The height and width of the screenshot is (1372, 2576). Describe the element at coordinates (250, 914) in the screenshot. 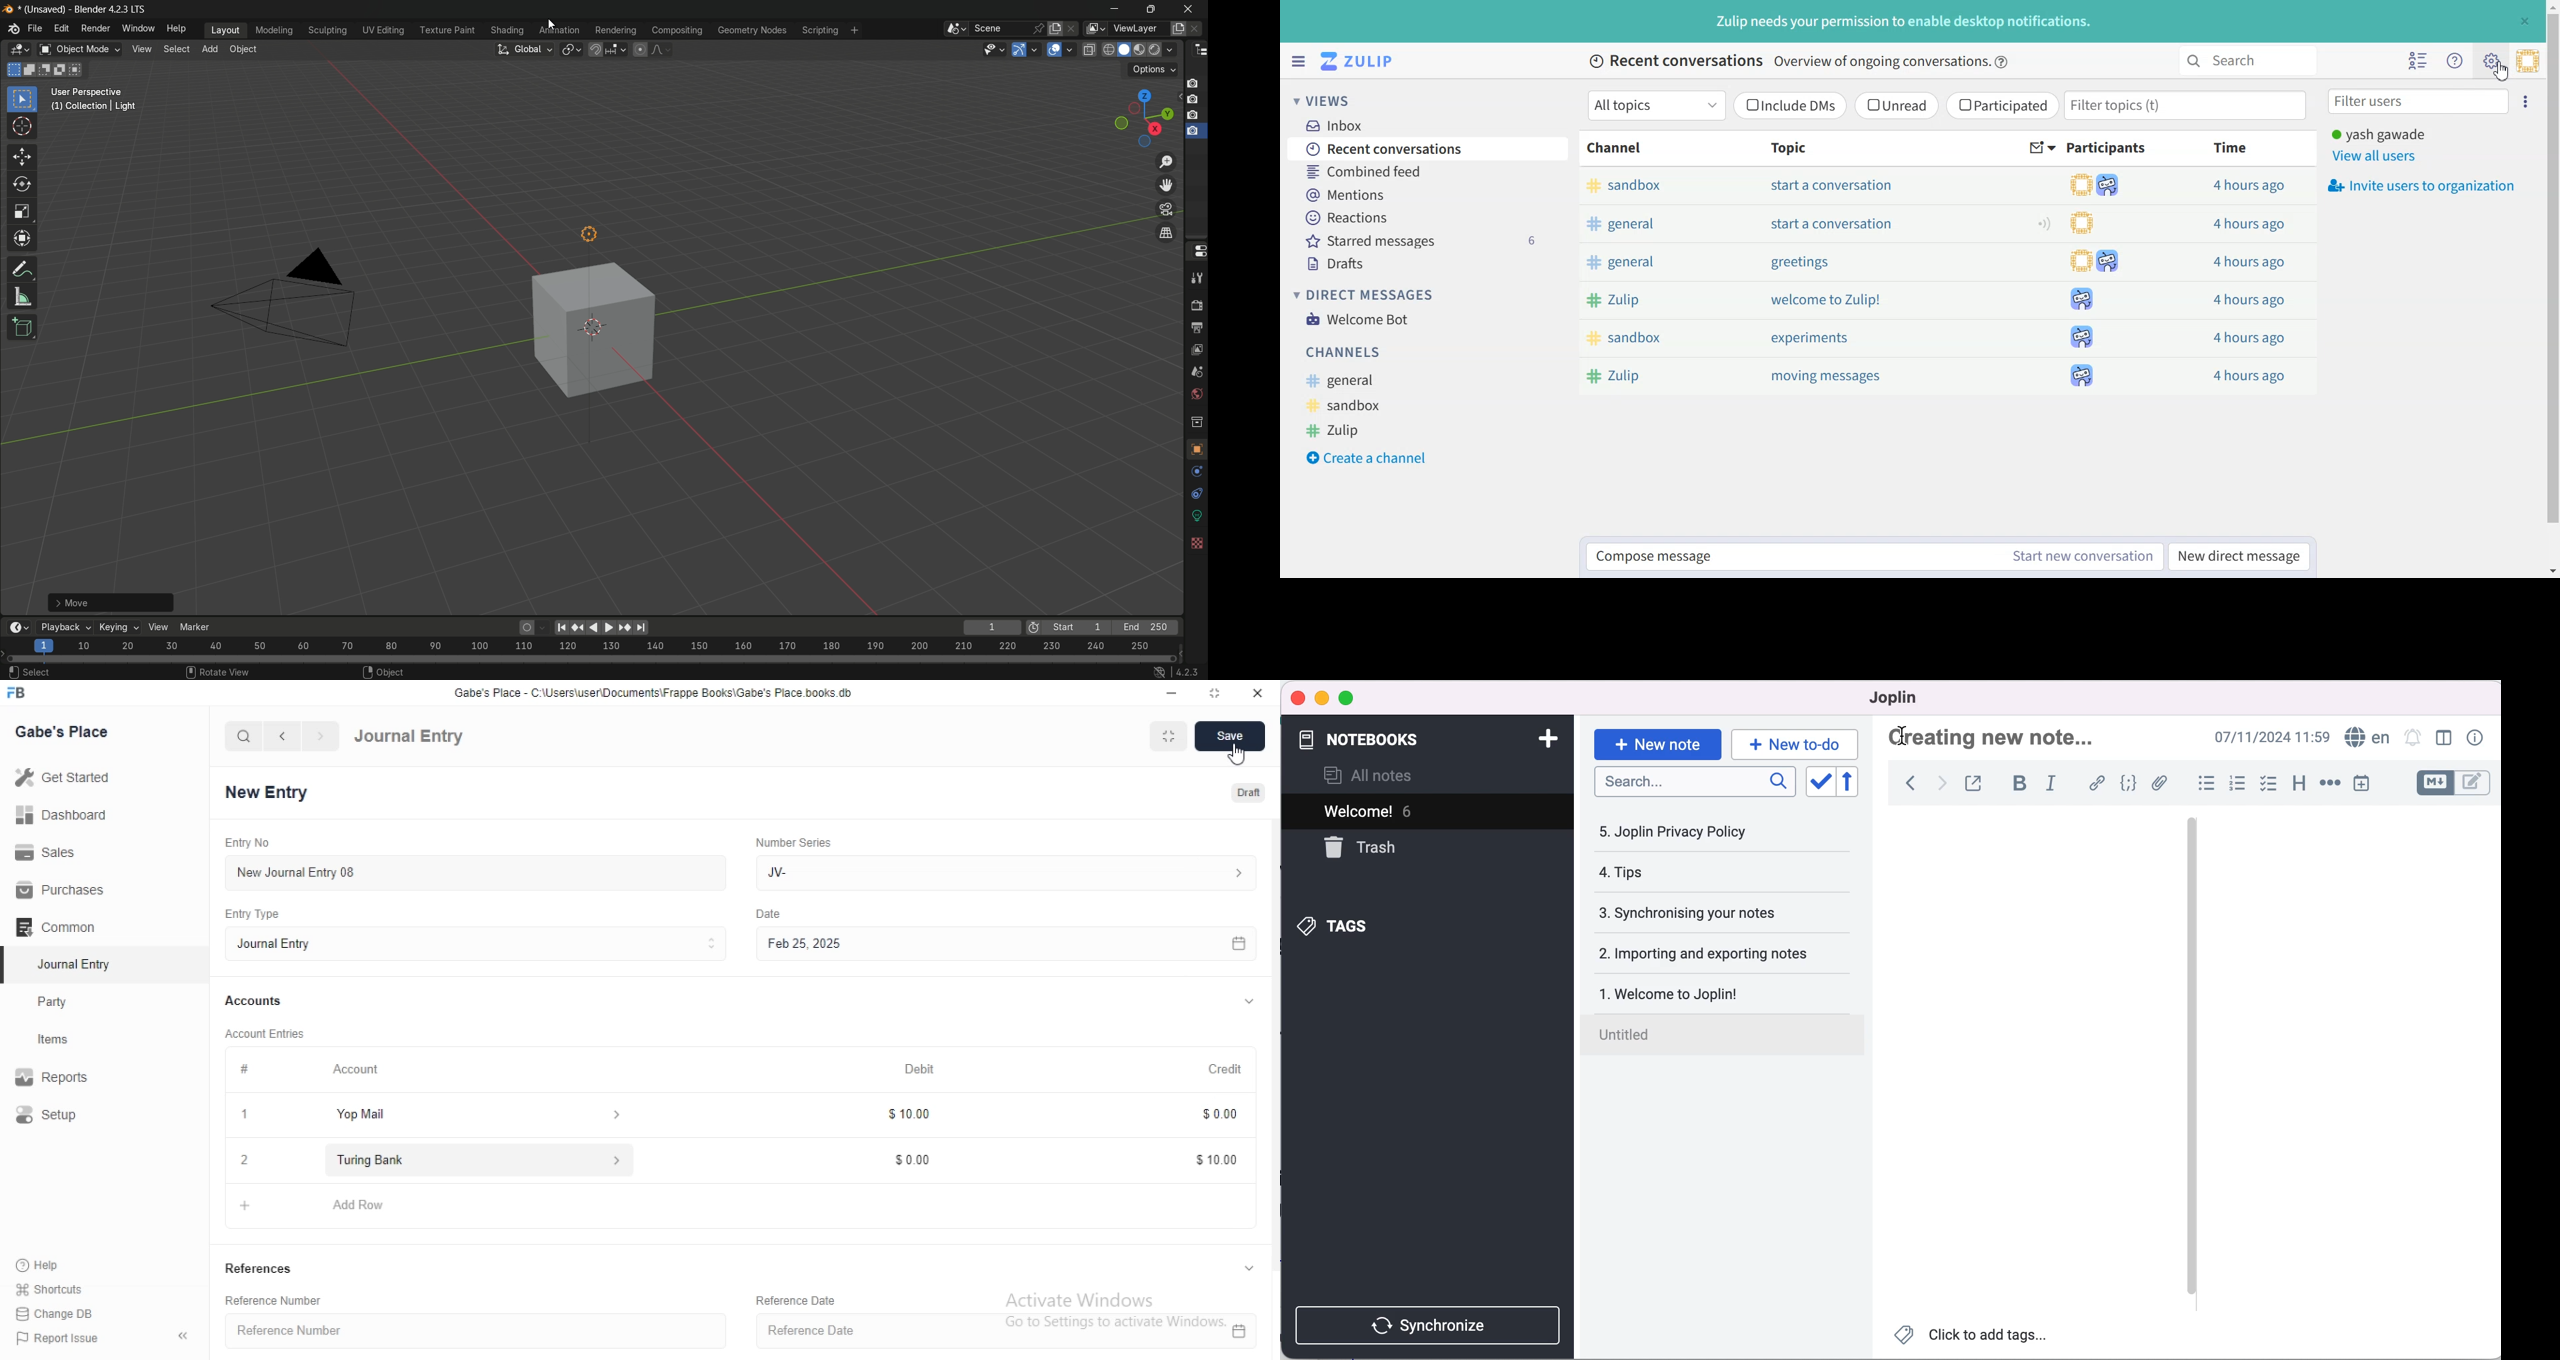

I see `Entry Type` at that location.